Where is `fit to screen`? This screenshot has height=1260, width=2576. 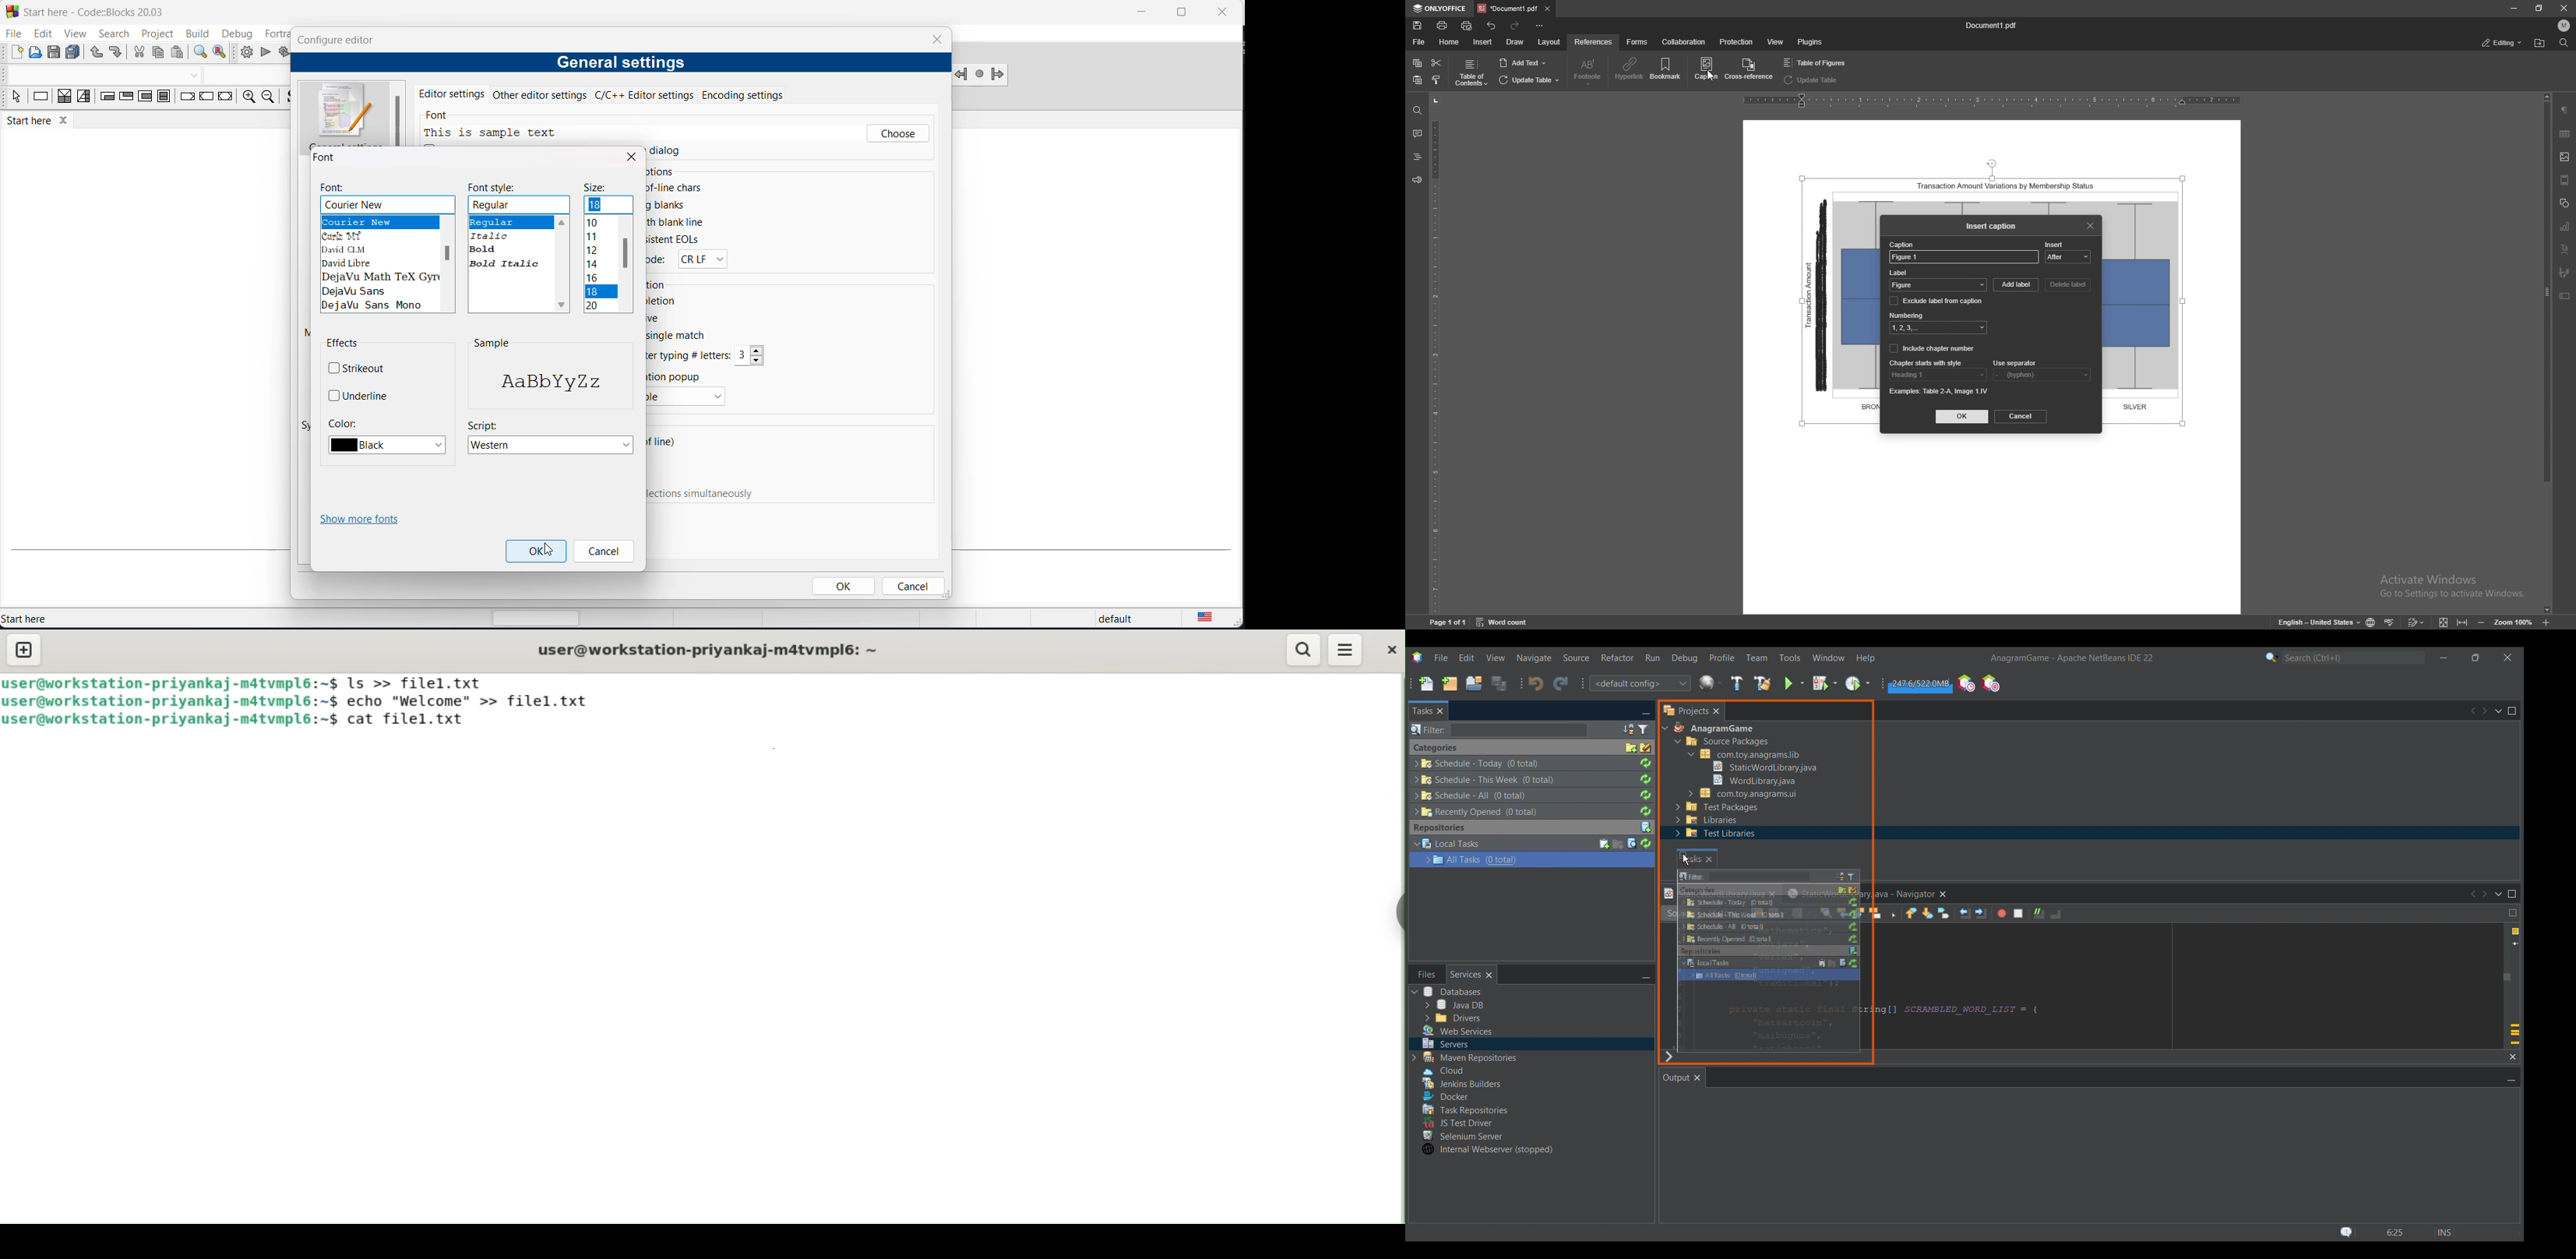 fit to screen is located at coordinates (2444, 621).